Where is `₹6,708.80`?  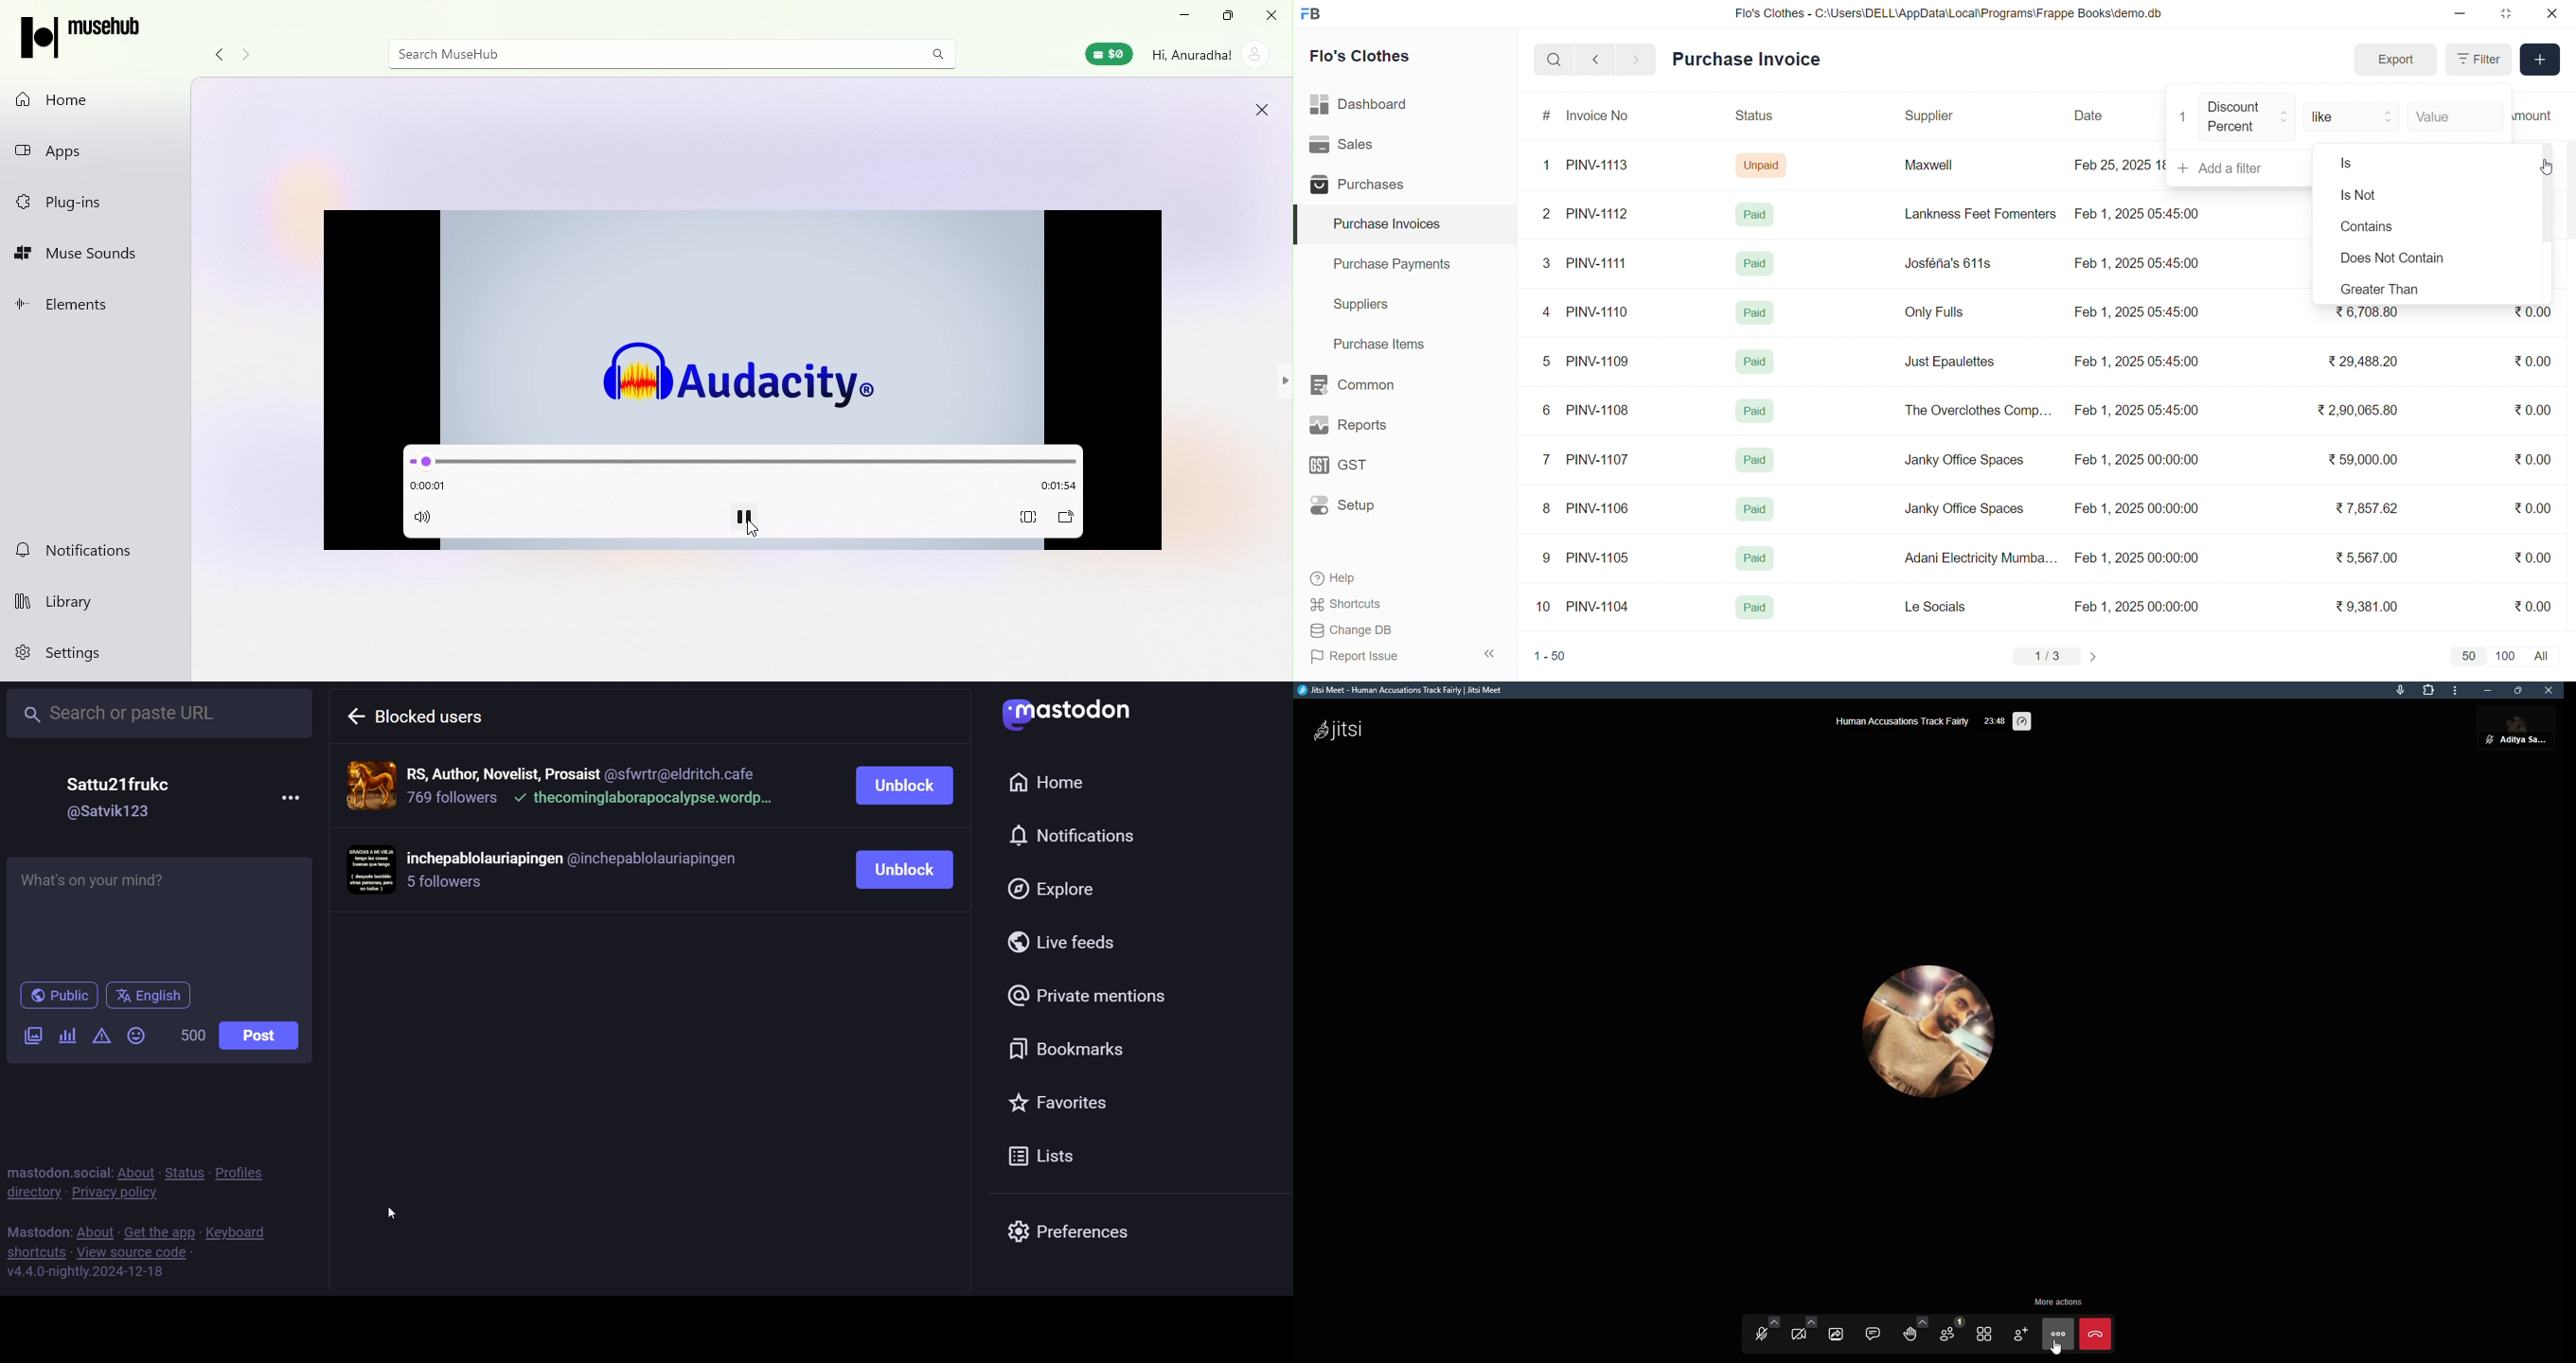 ₹6,708.80 is located at coordinates (2366, 313).